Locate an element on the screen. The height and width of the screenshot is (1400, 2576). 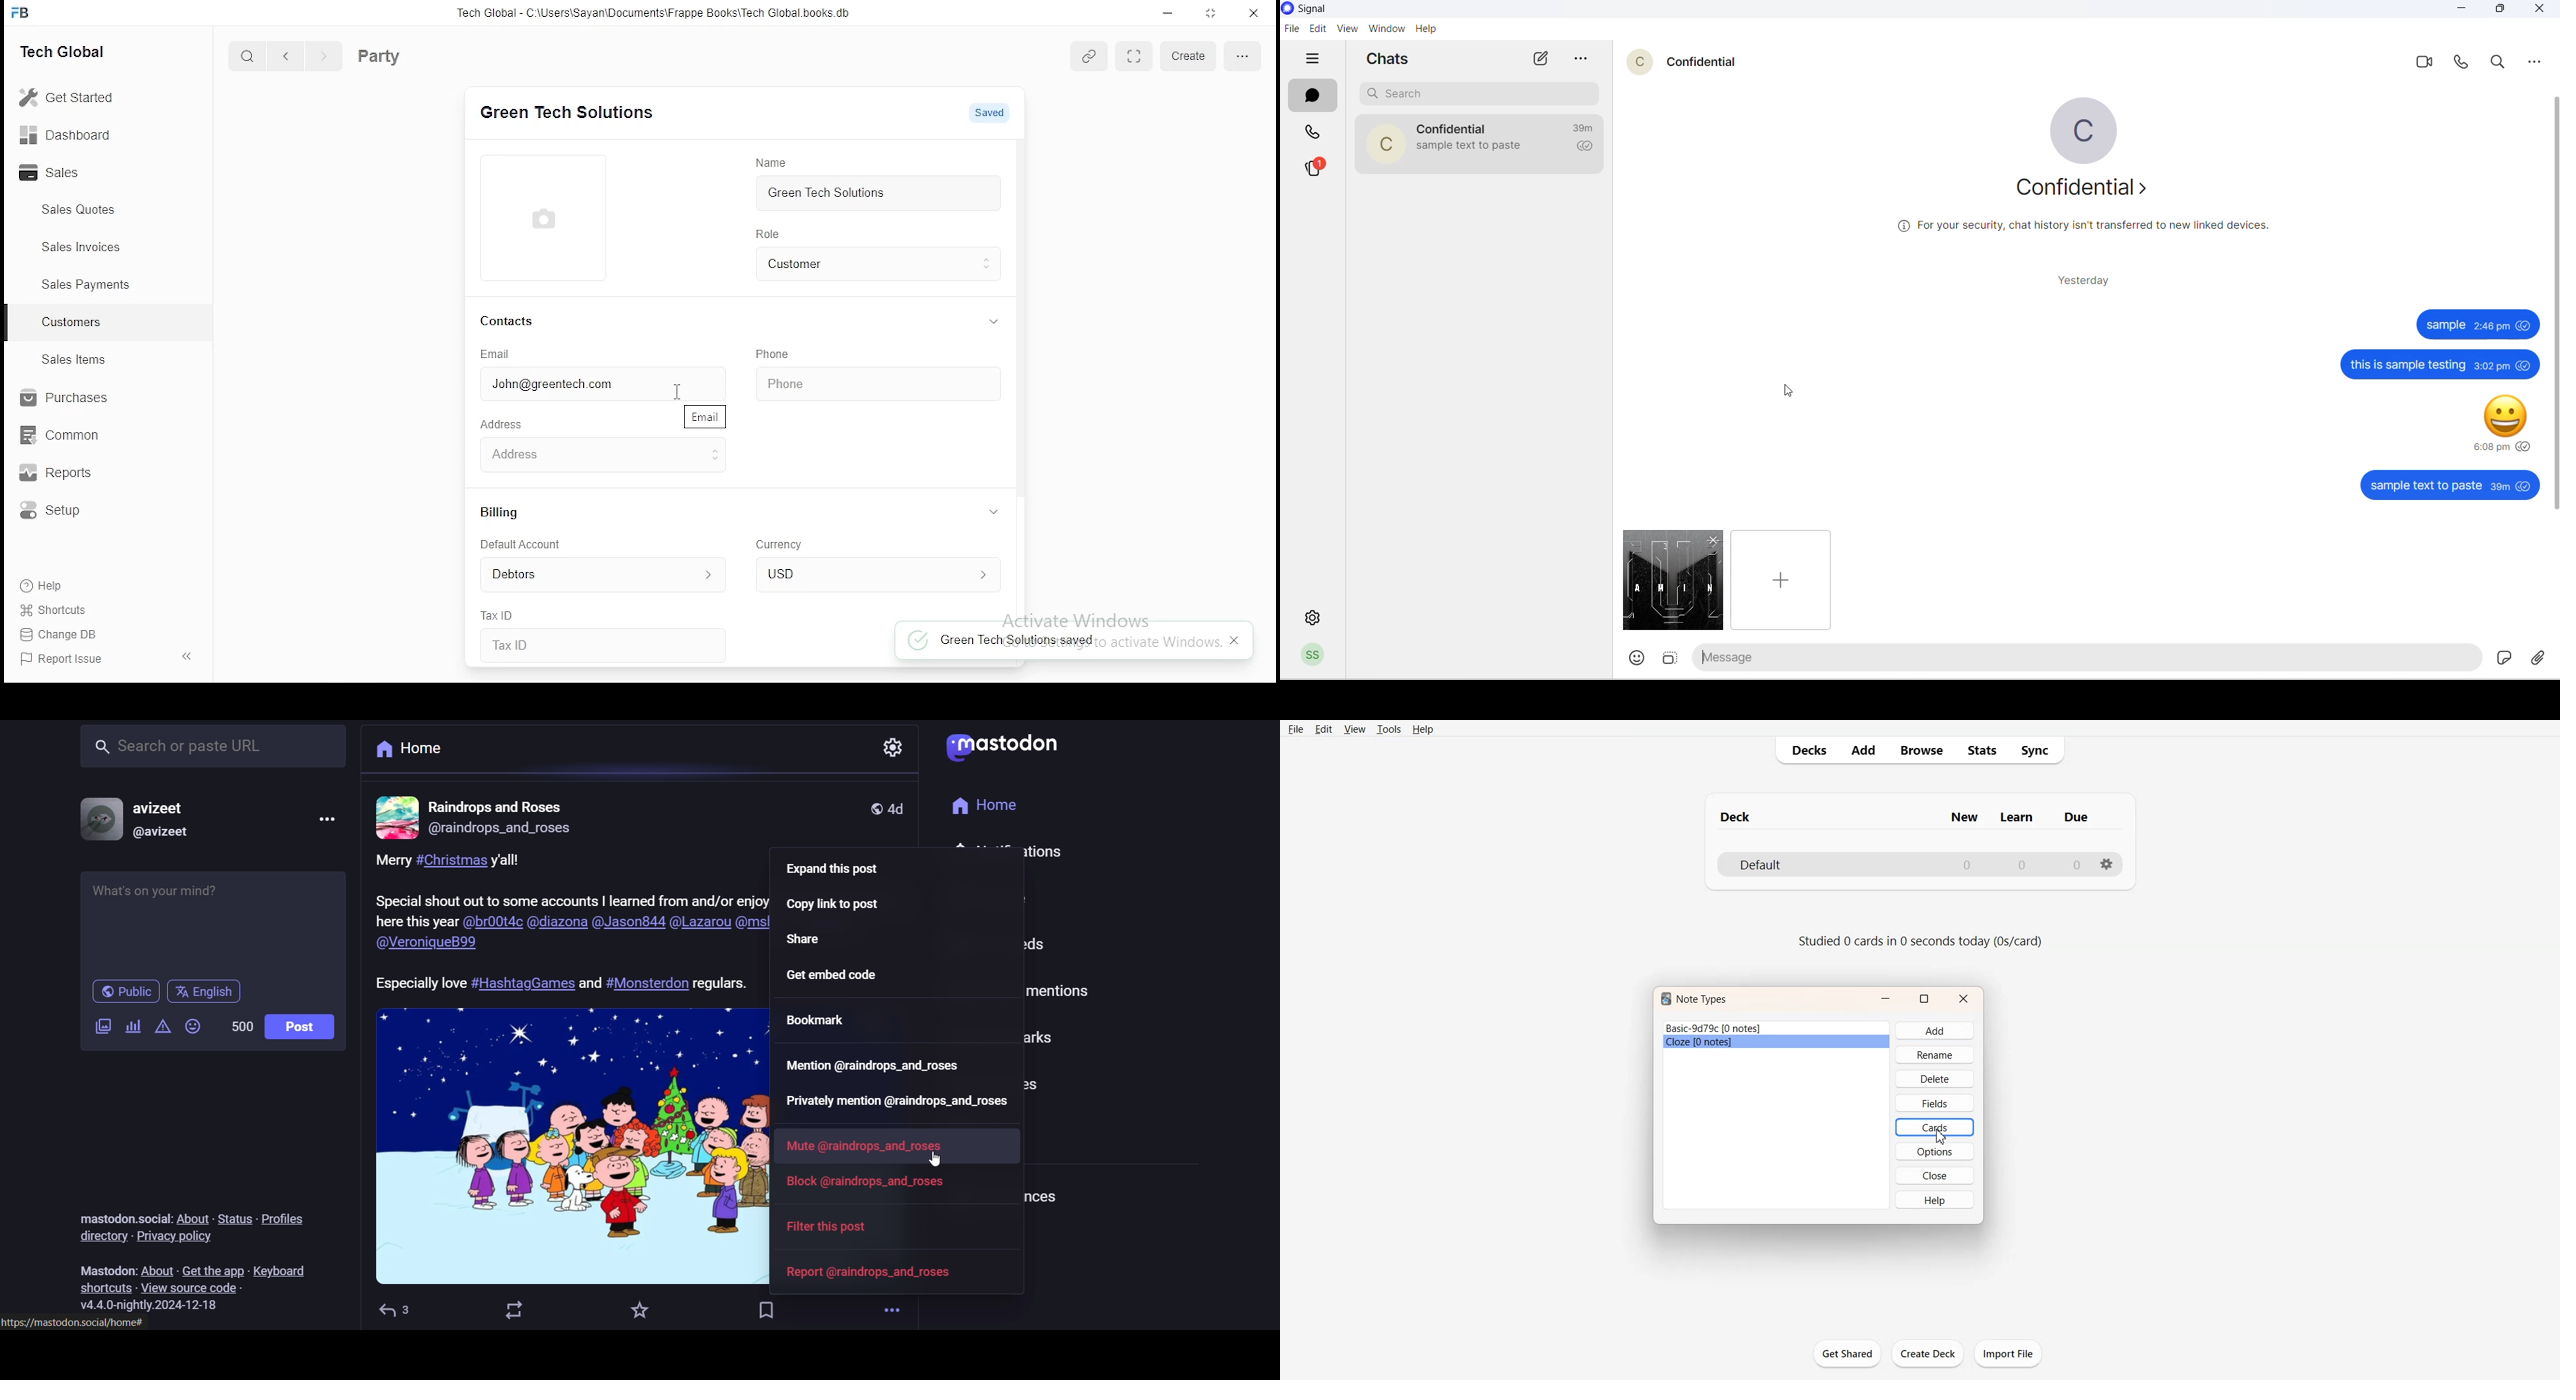
sales invoices is located at coordinates (80, 247).